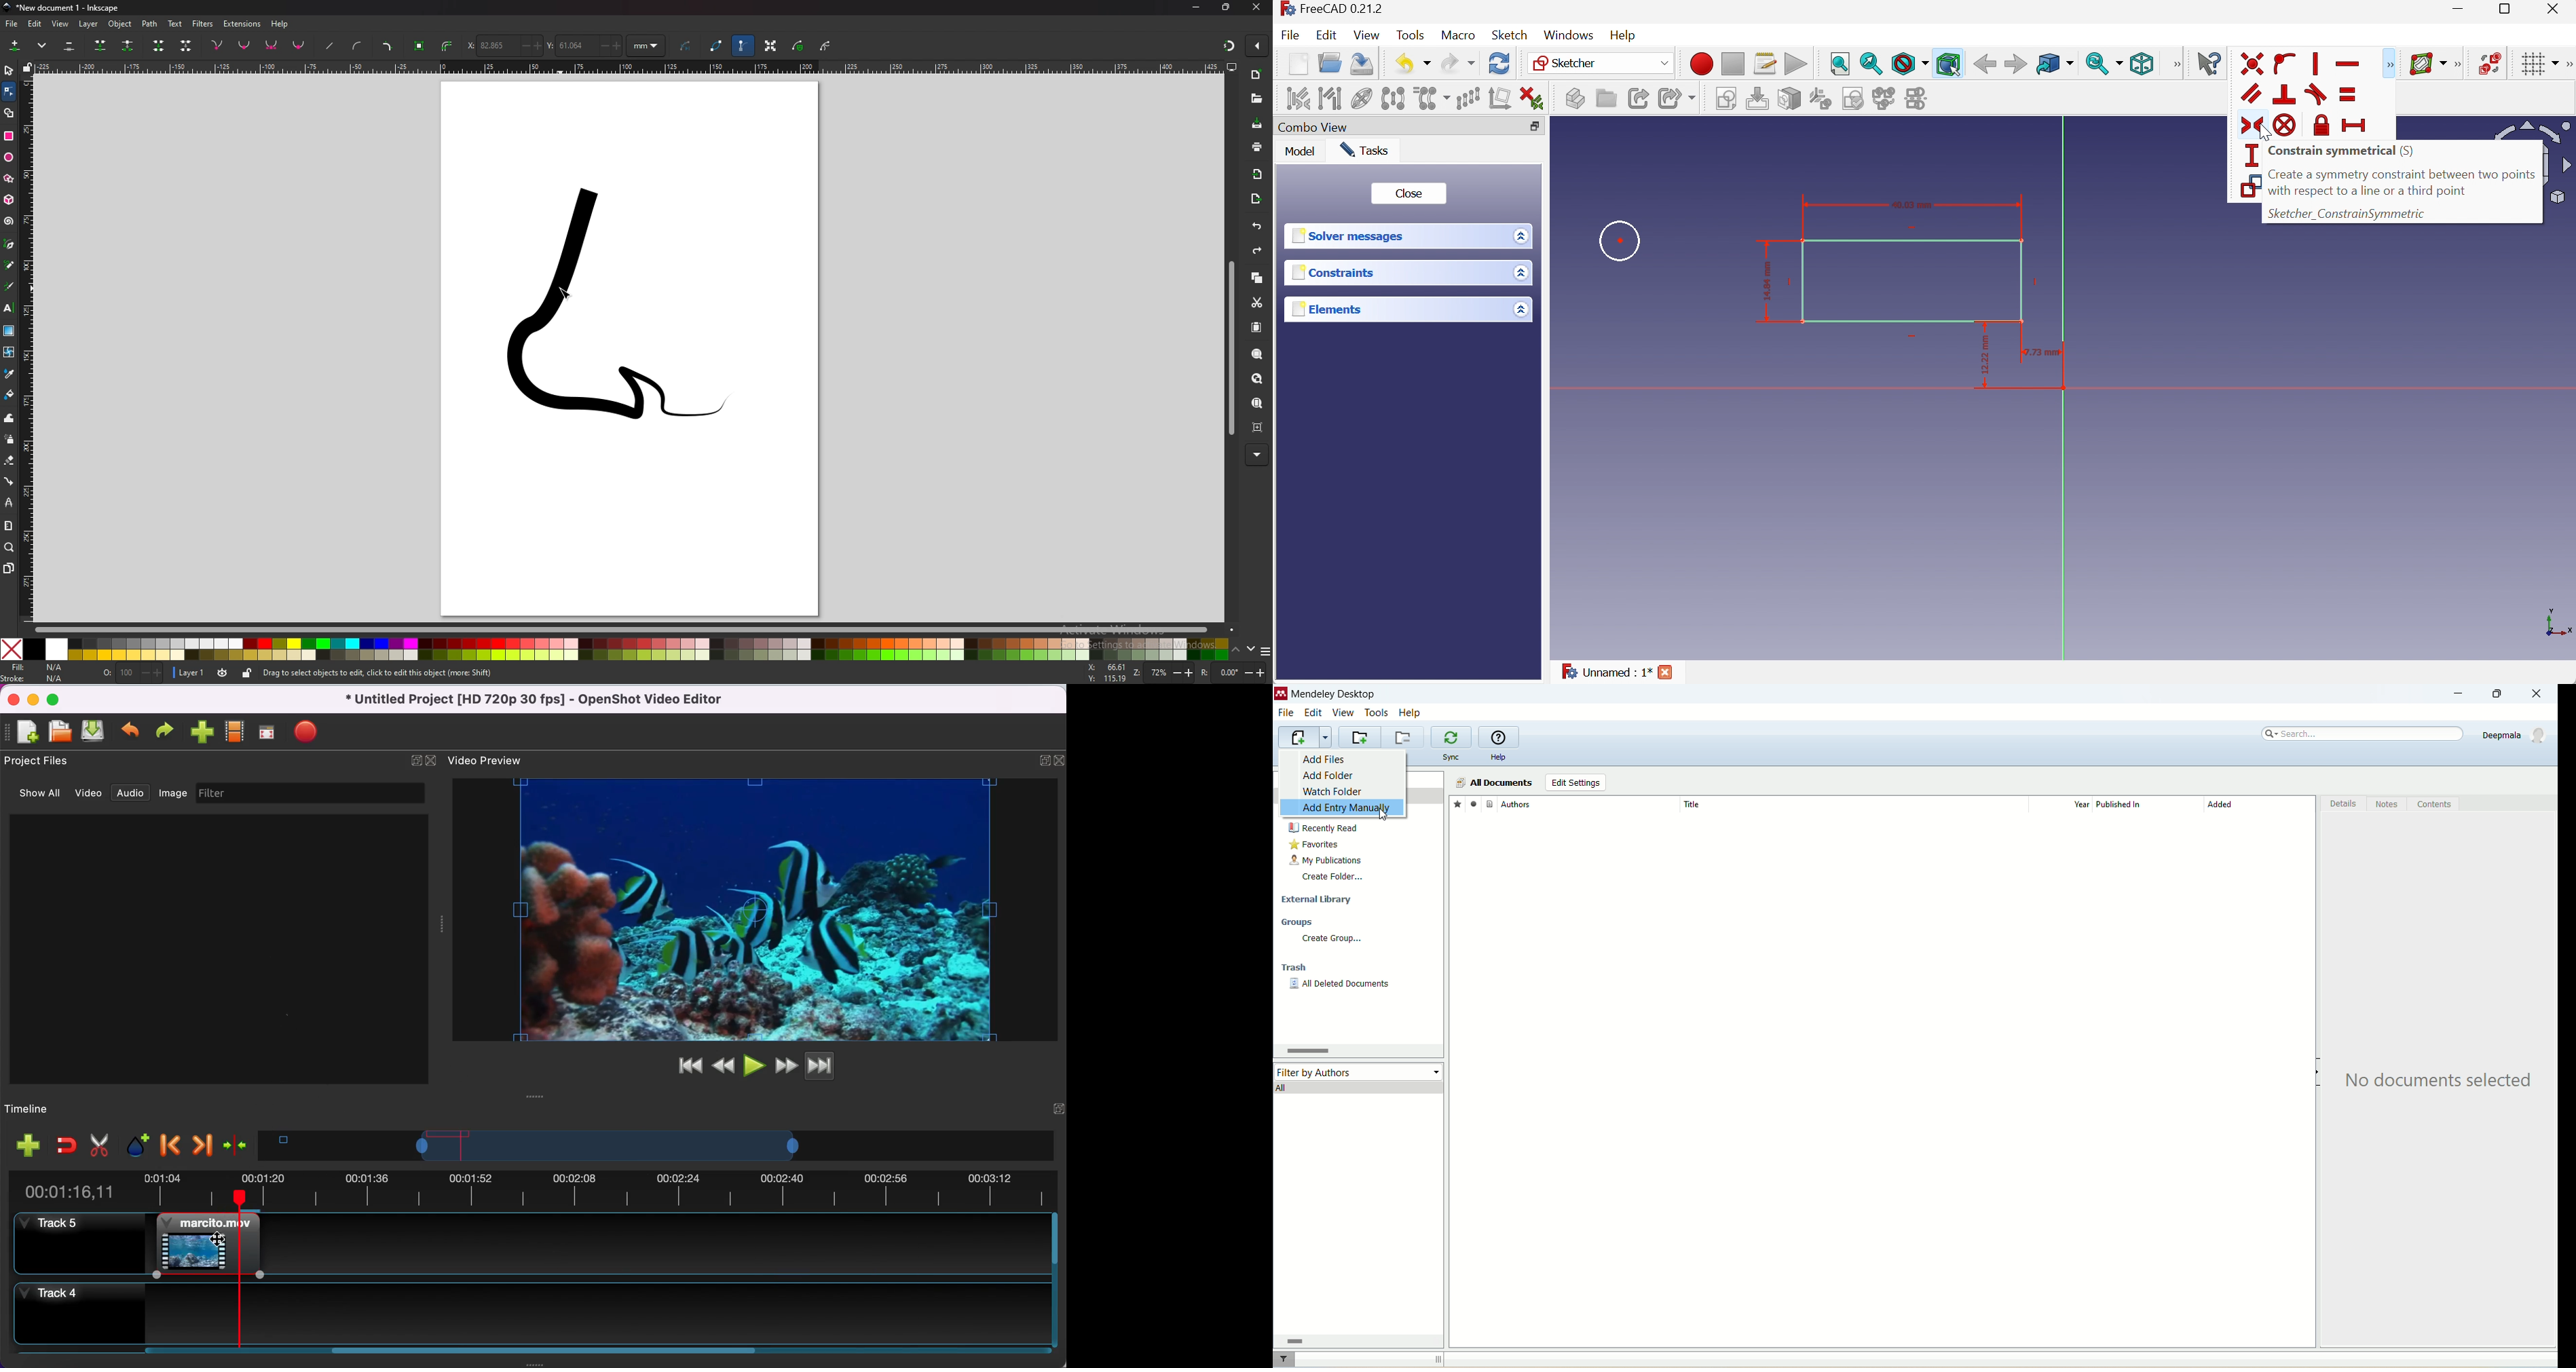 This screenshot has width=2576, height=1372. Describe the element at coordinates (45, 761) in the screenshot. I see `project files` at that location.